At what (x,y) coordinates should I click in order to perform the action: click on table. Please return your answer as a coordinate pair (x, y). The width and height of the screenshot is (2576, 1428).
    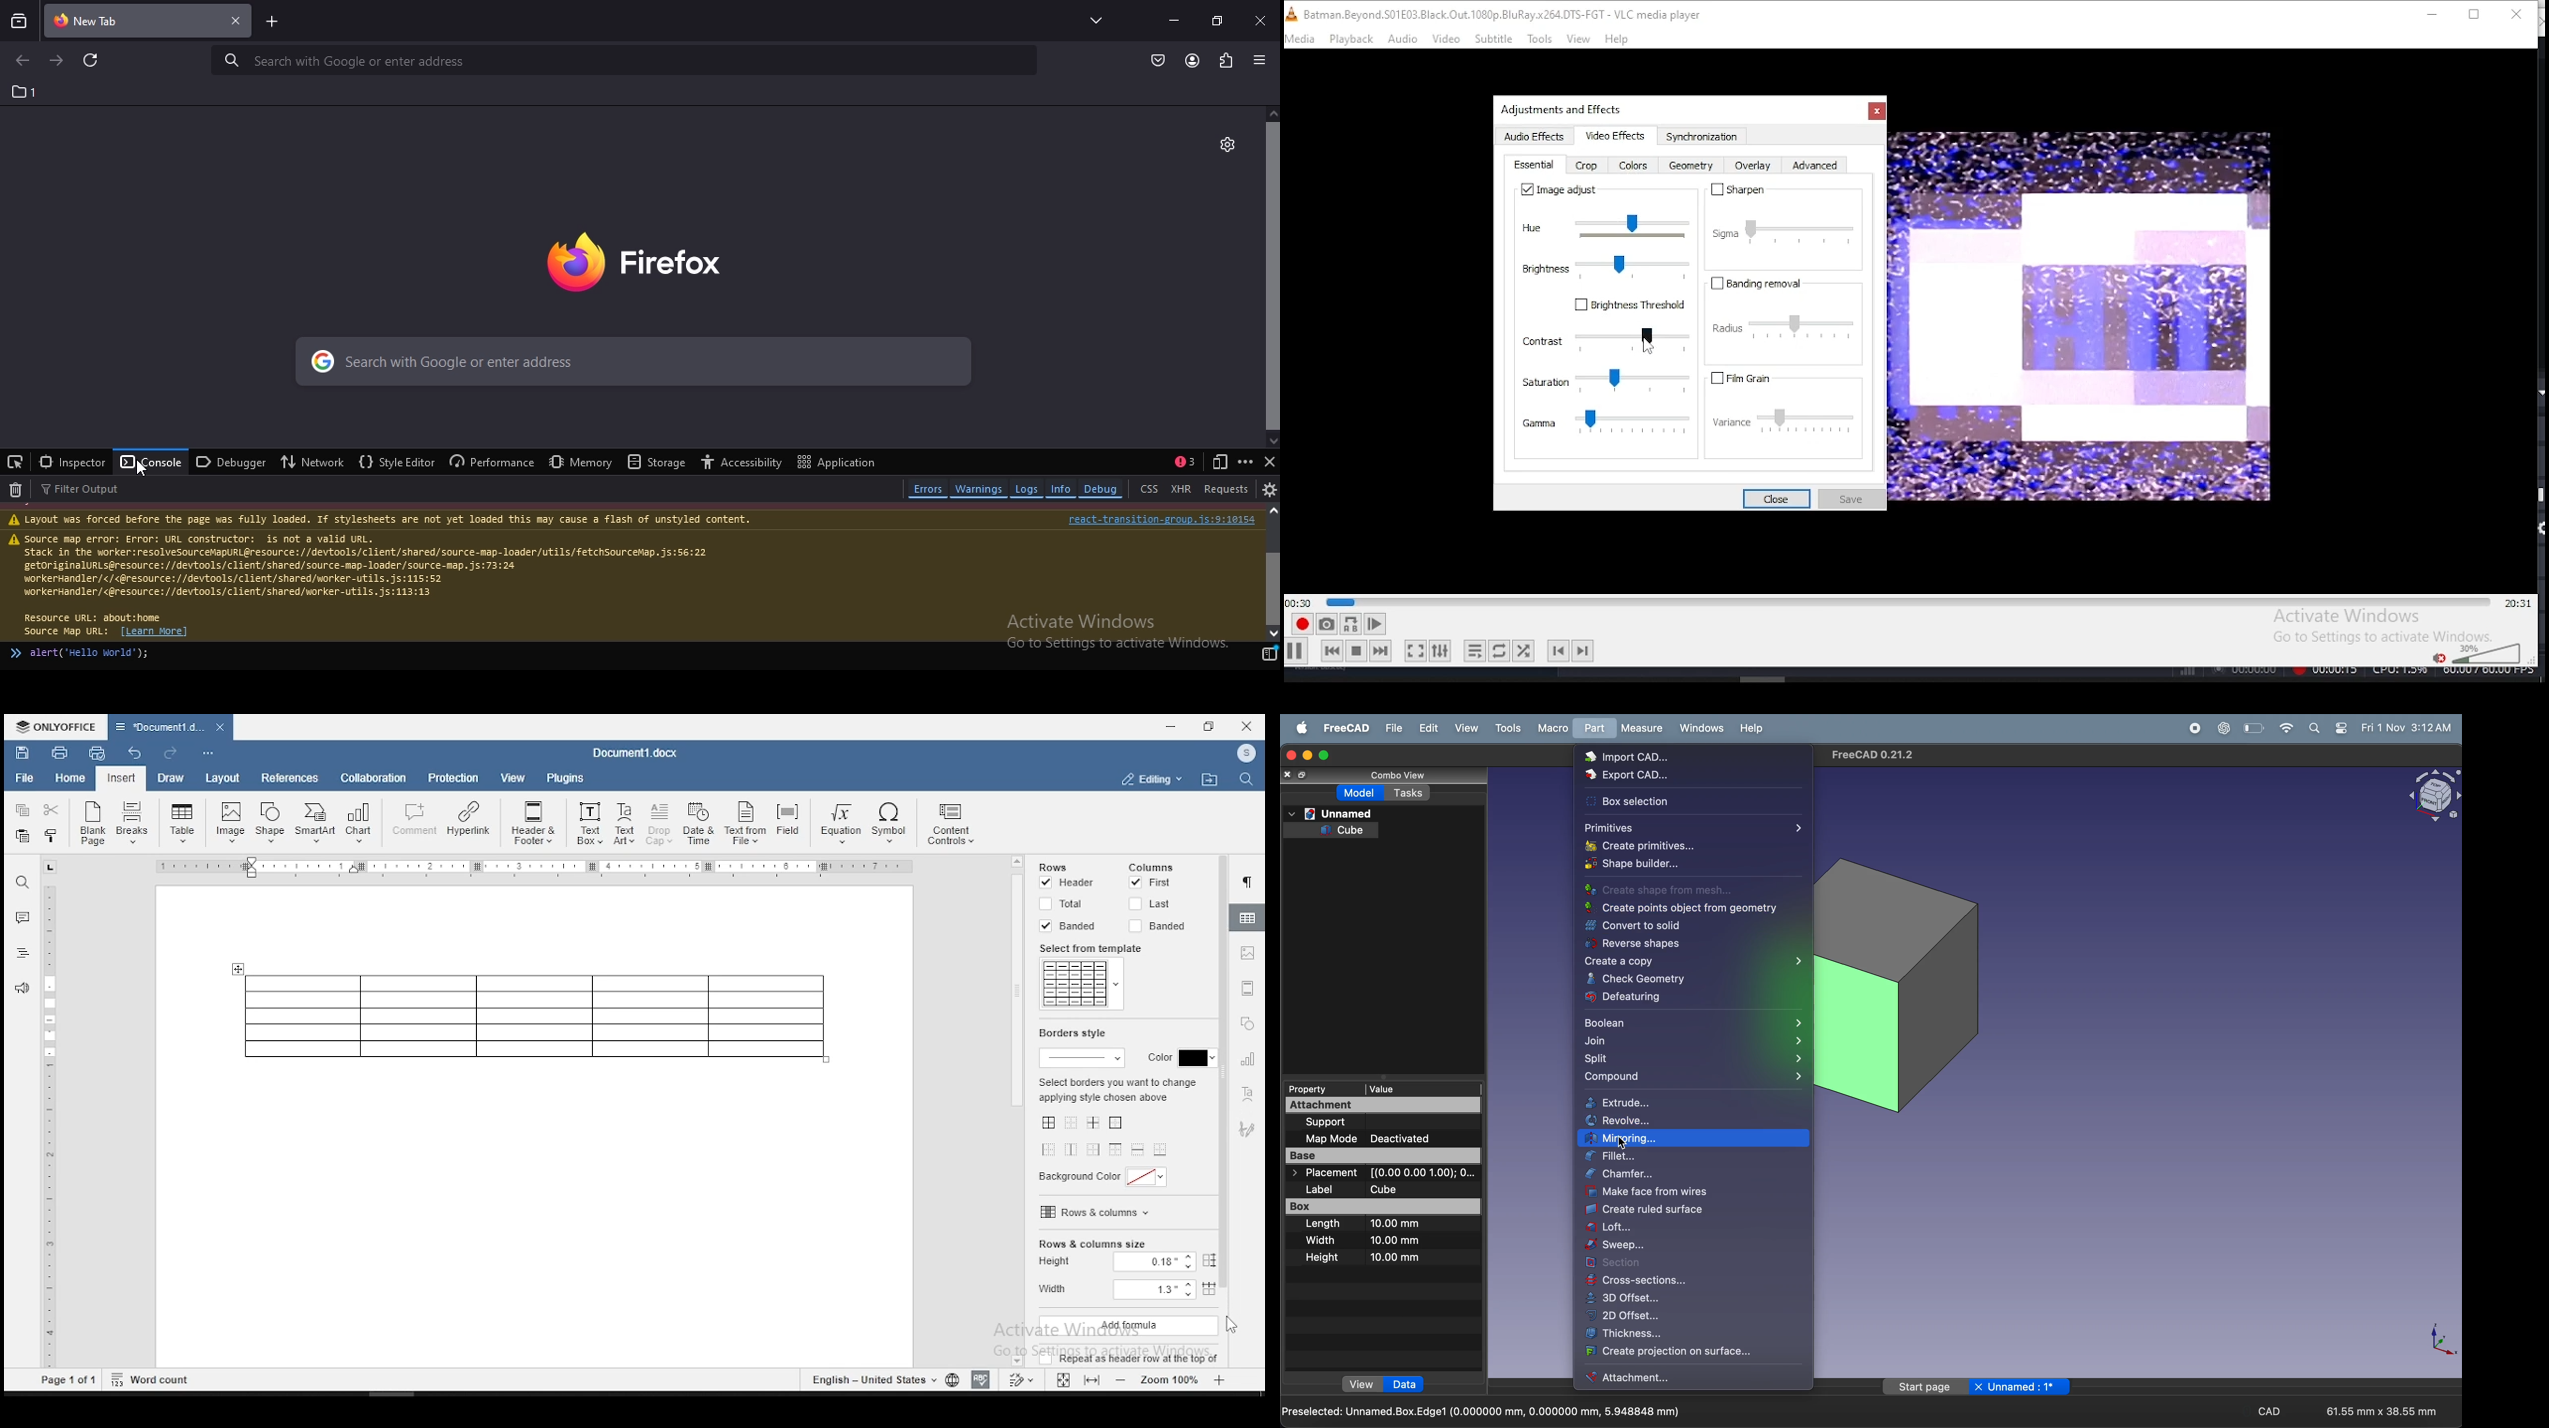
    Looking at the image, I should click on (535, 1016).